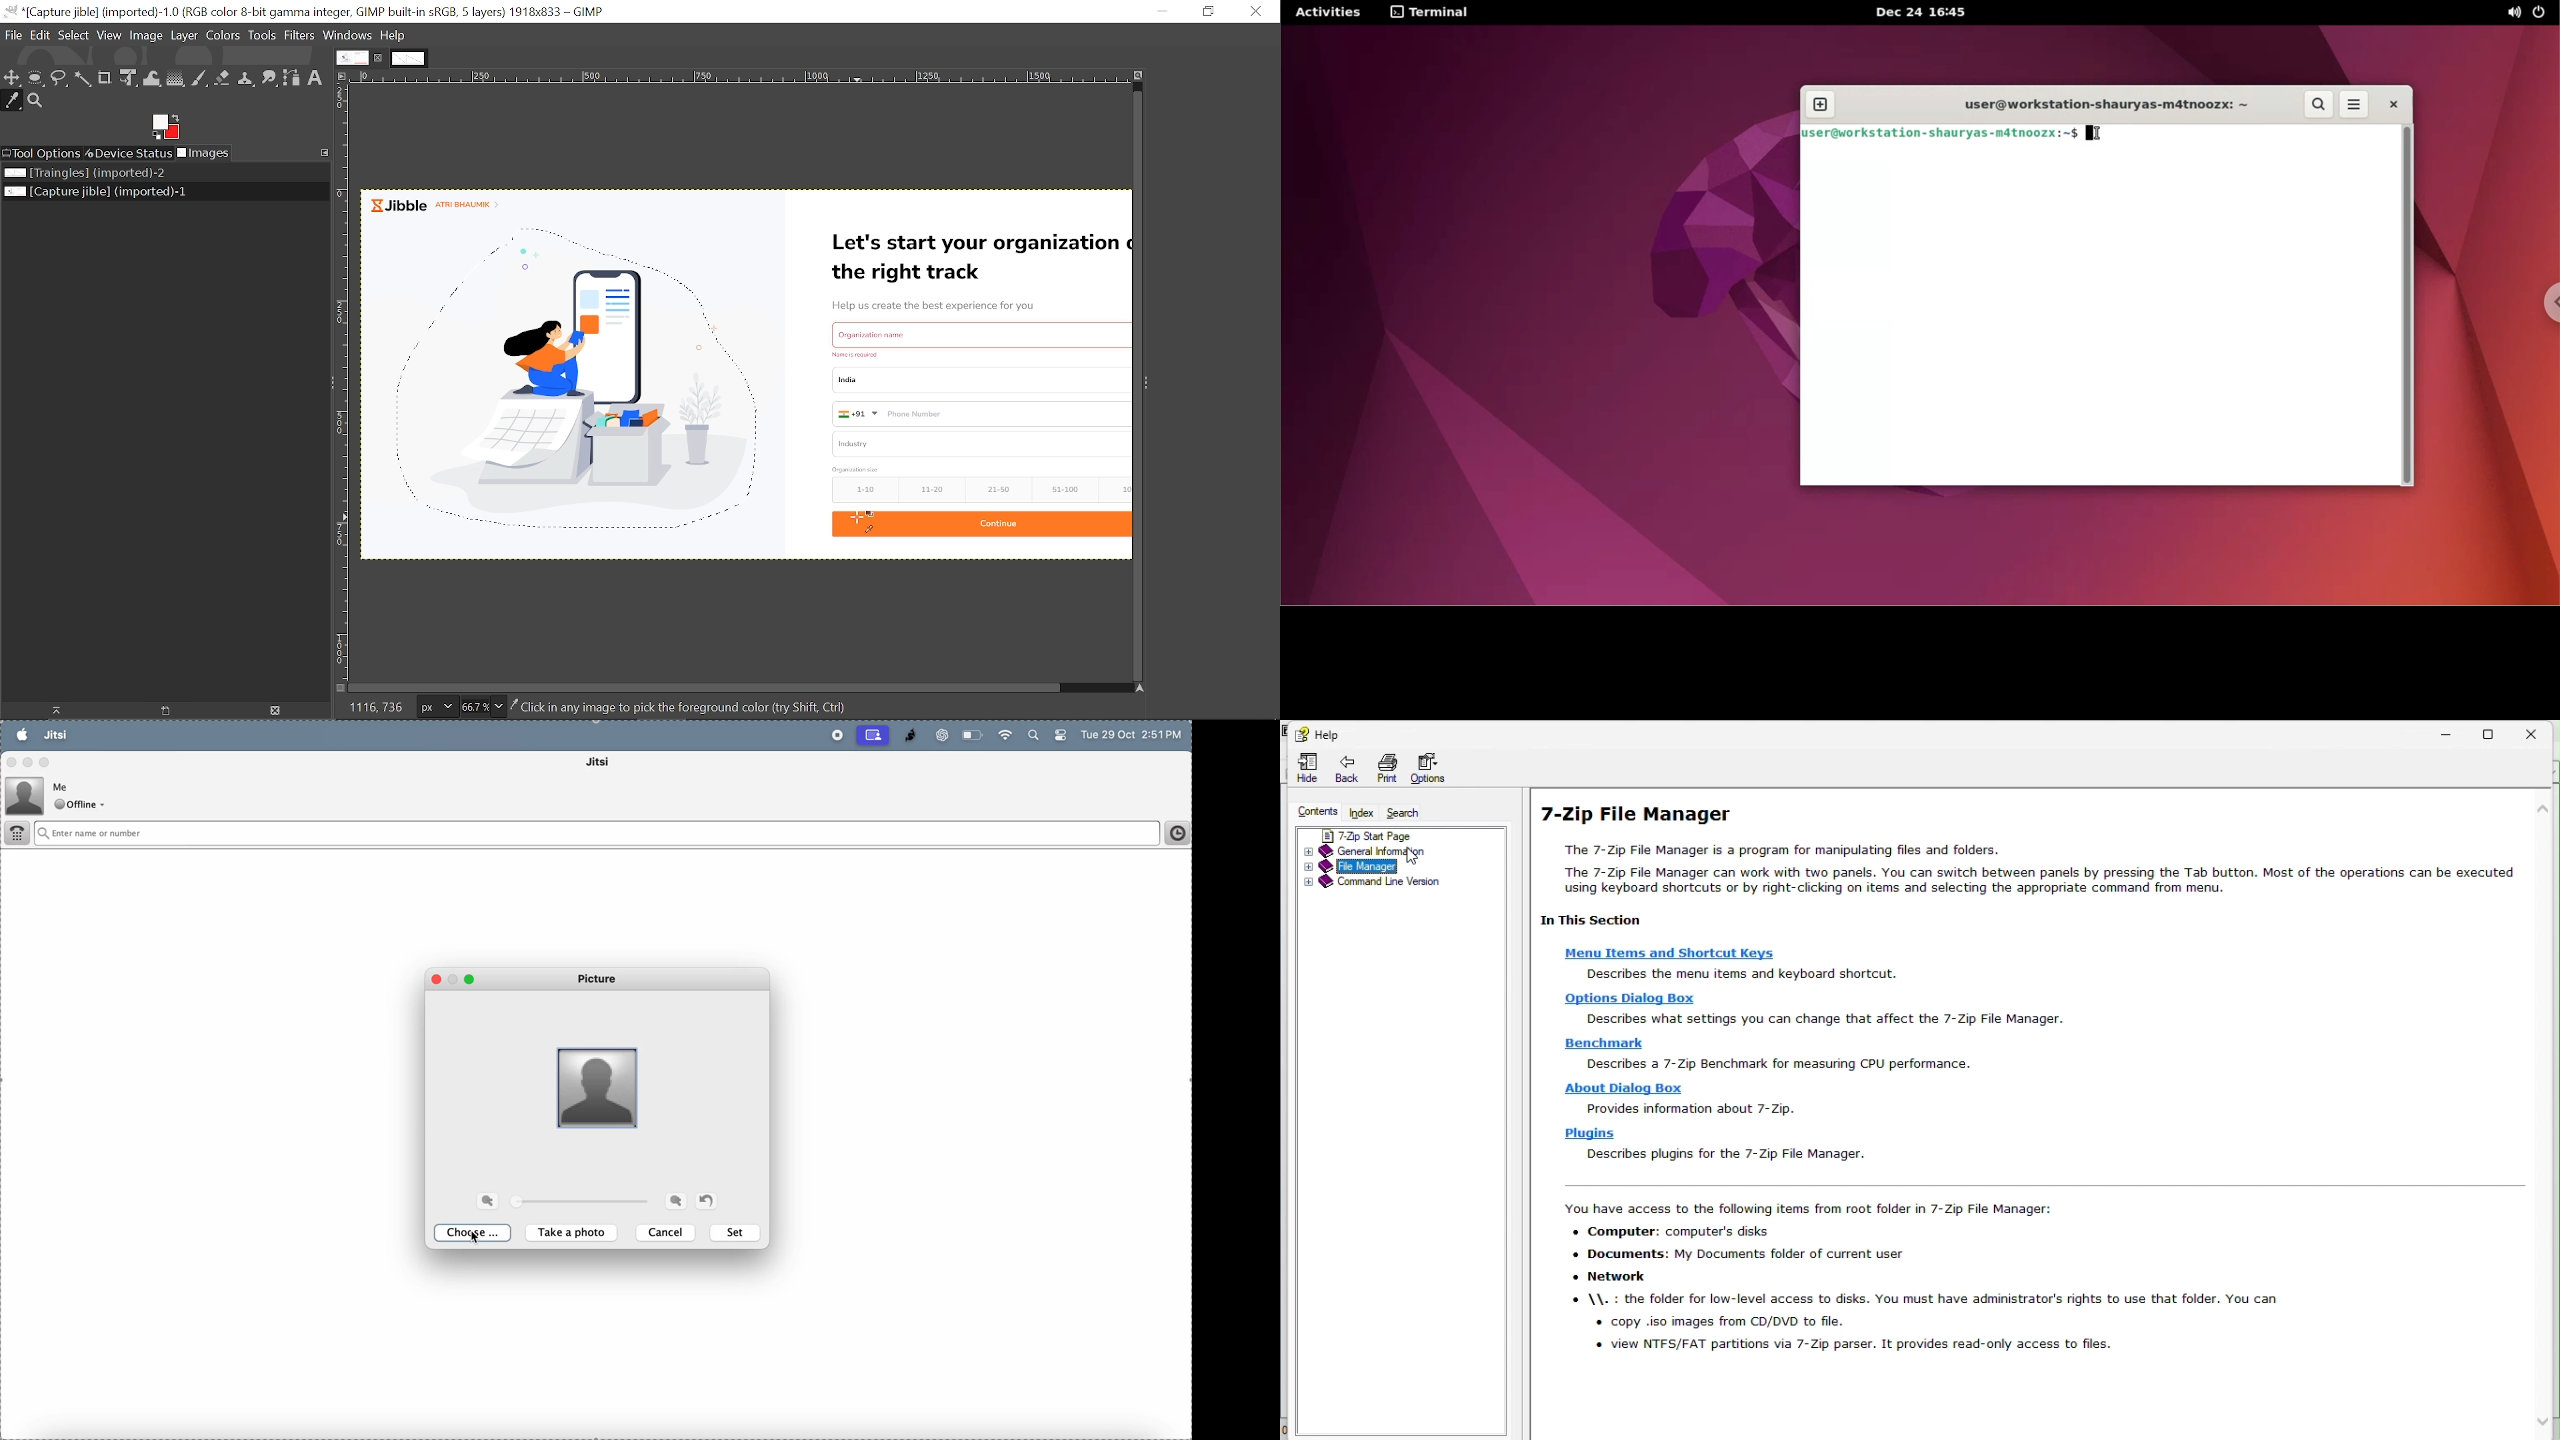  I want to click on Select tool, so click(59, 77).